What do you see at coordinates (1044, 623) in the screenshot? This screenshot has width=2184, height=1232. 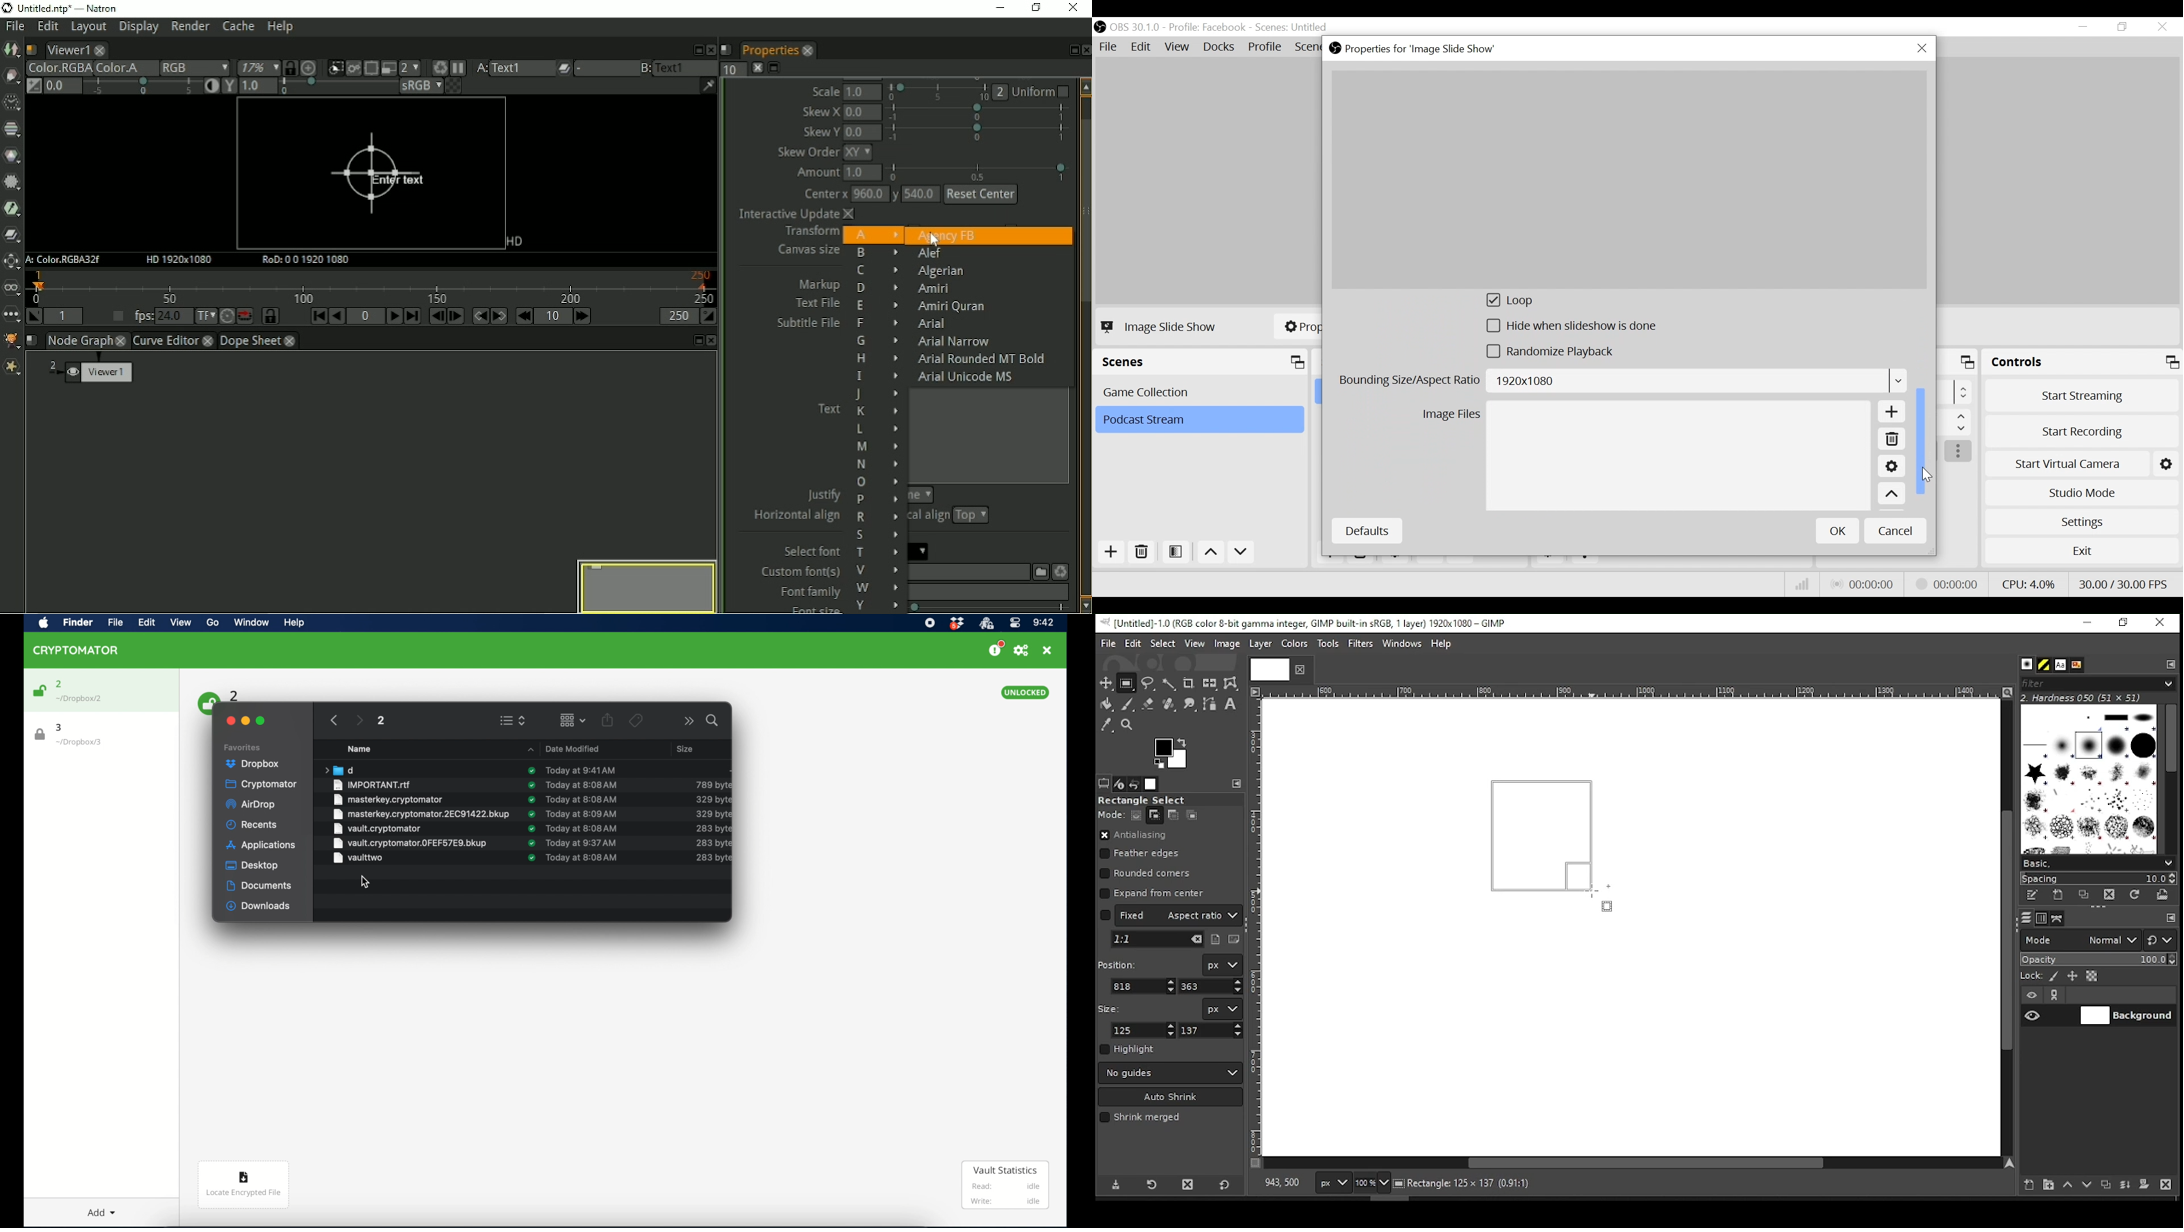 I see `time` at bounding box center [1044, 623].